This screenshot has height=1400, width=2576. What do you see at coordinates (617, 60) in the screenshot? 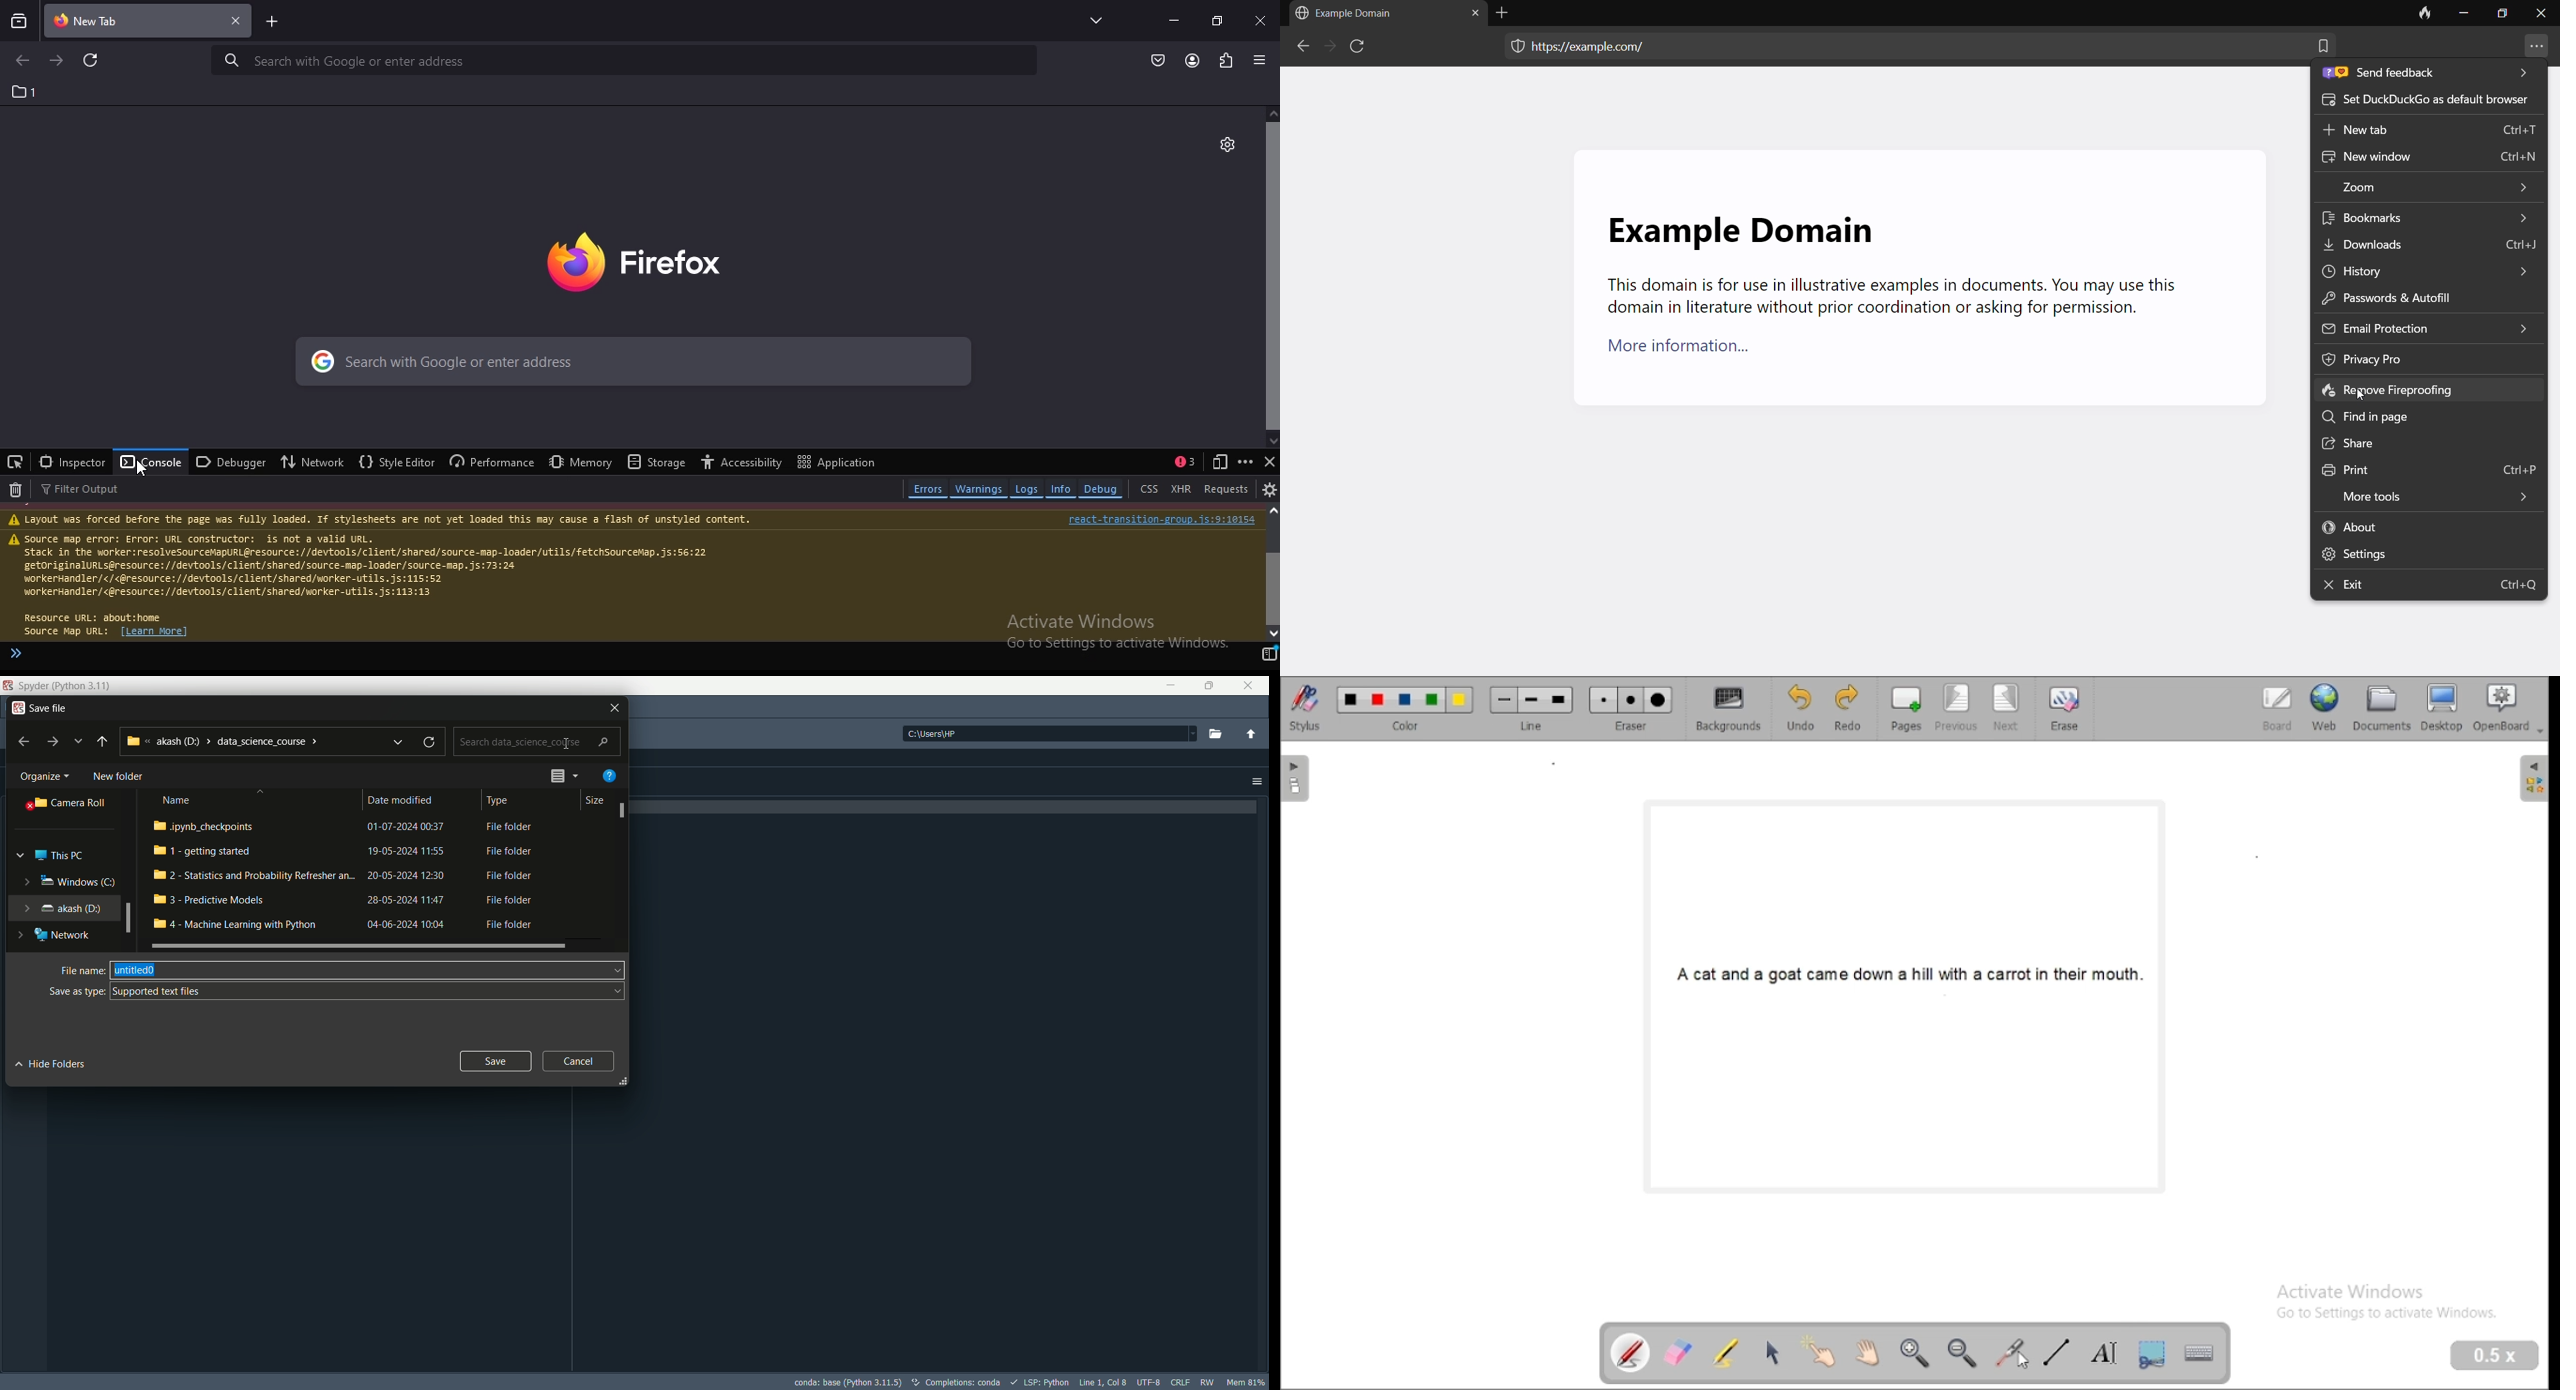
I see `serach` at bounding box center [617, 60].